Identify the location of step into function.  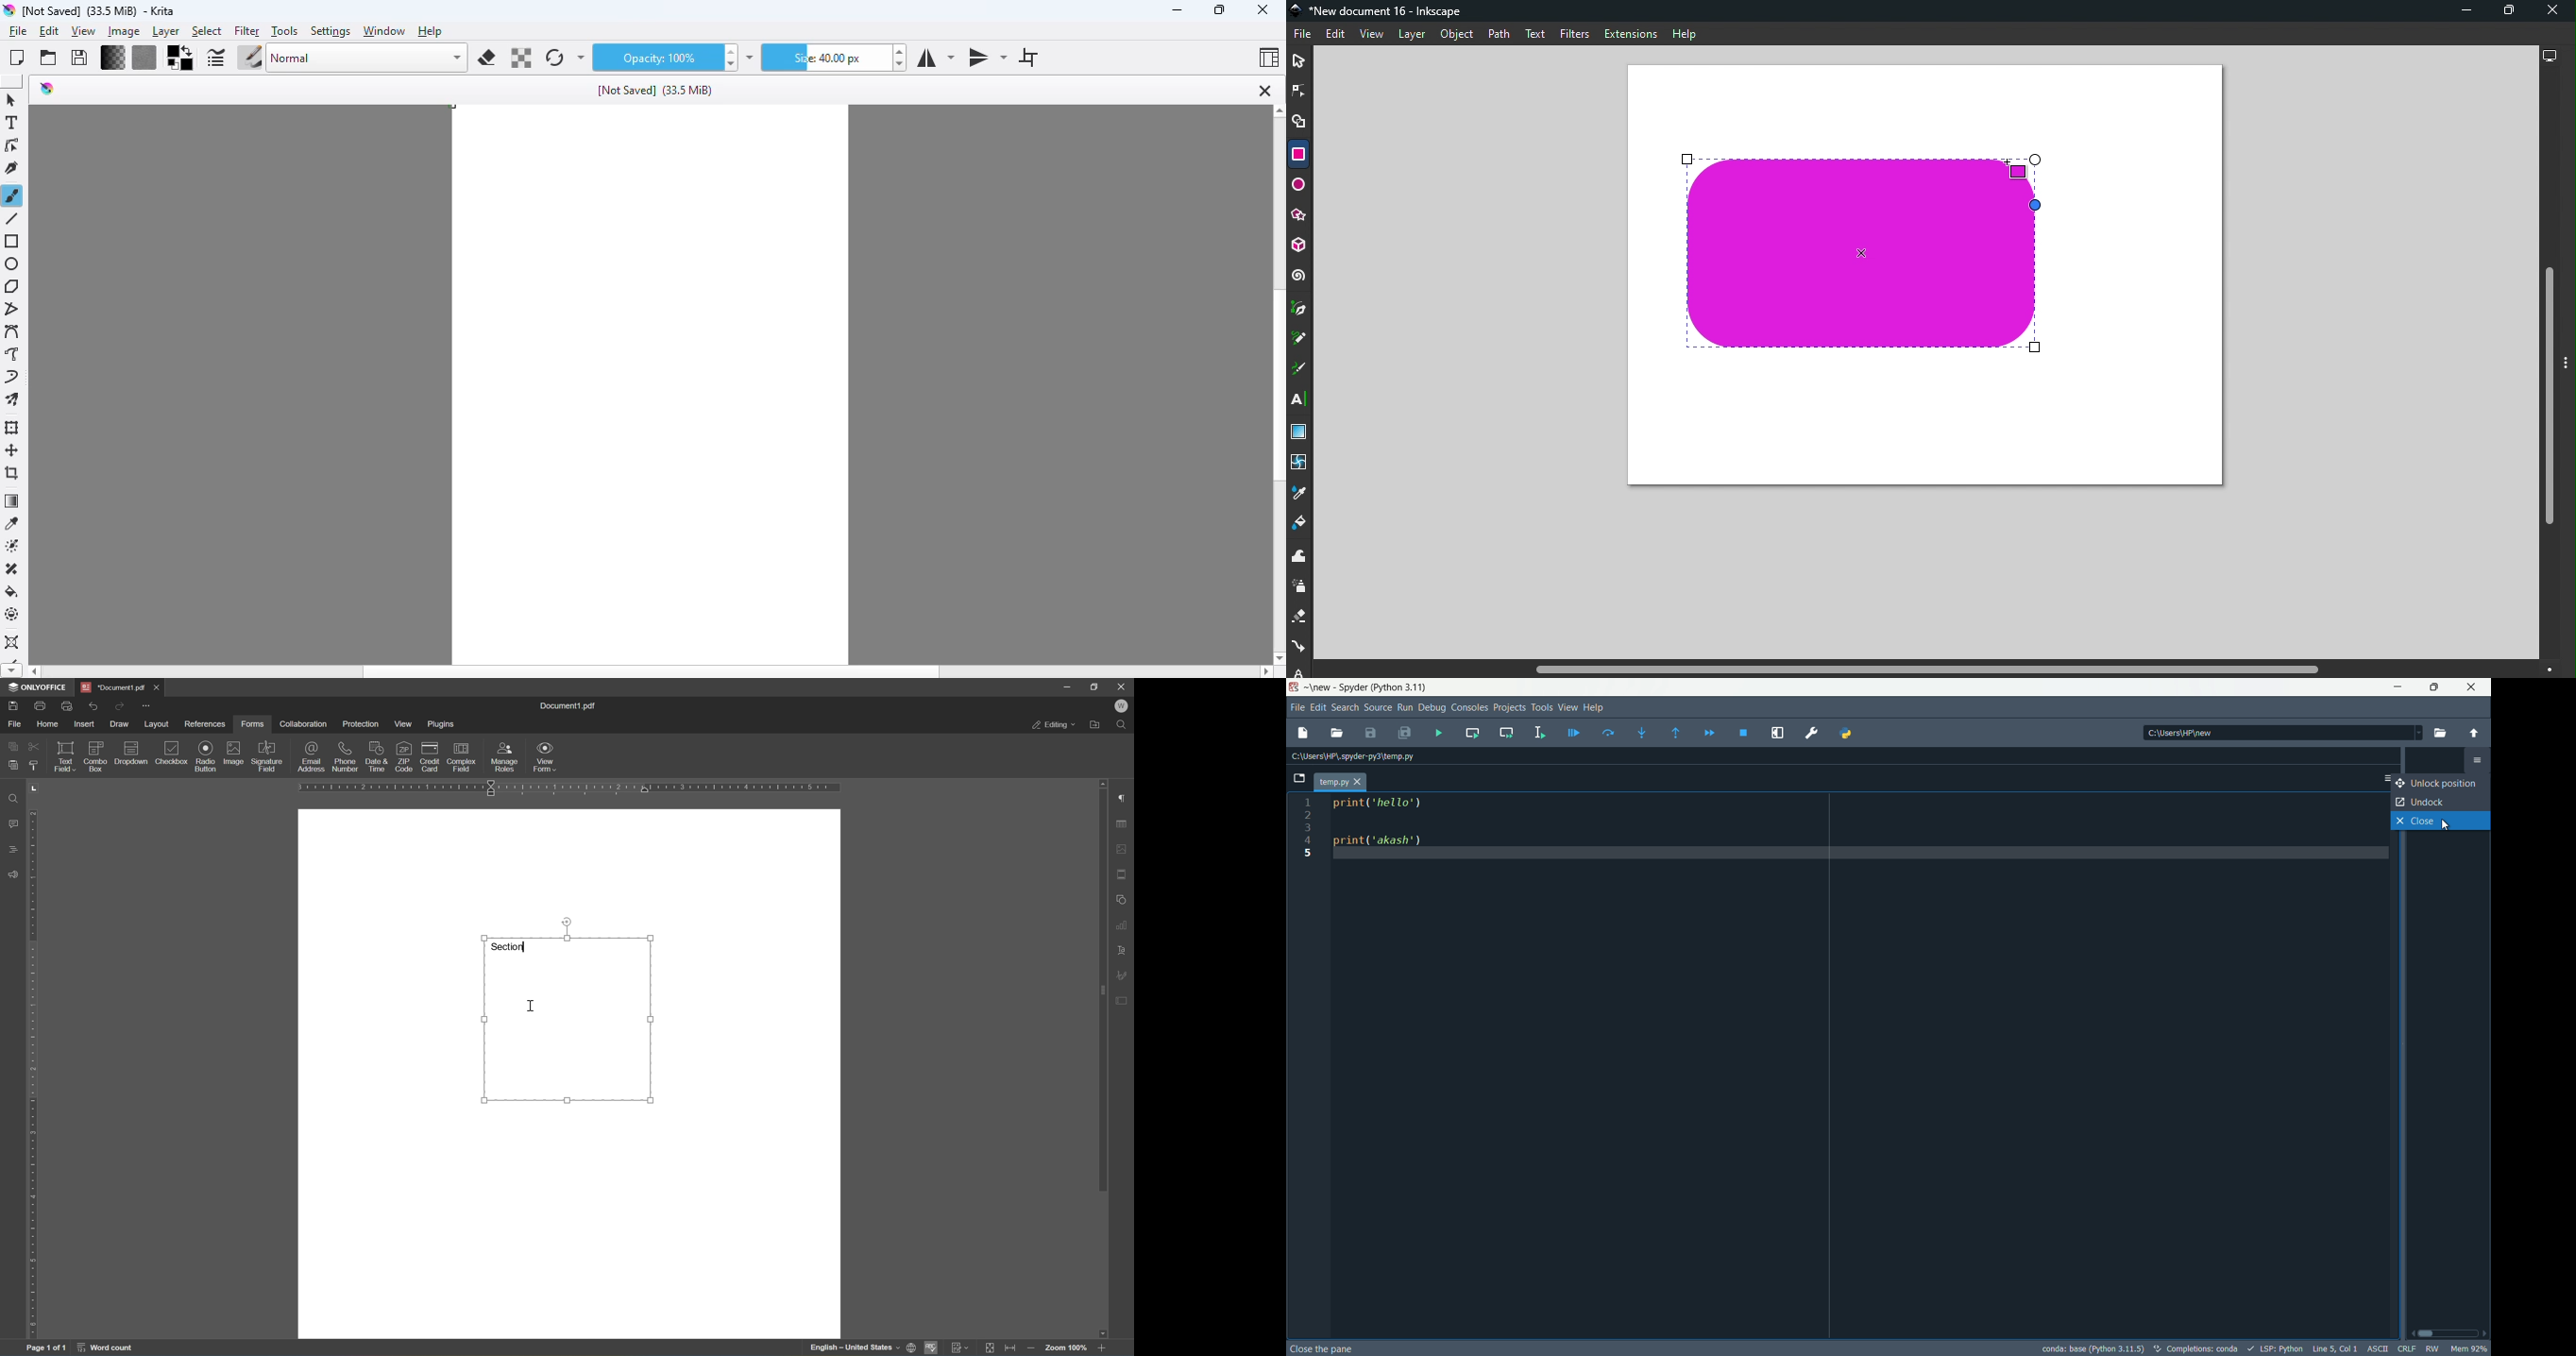
(1641, 733).